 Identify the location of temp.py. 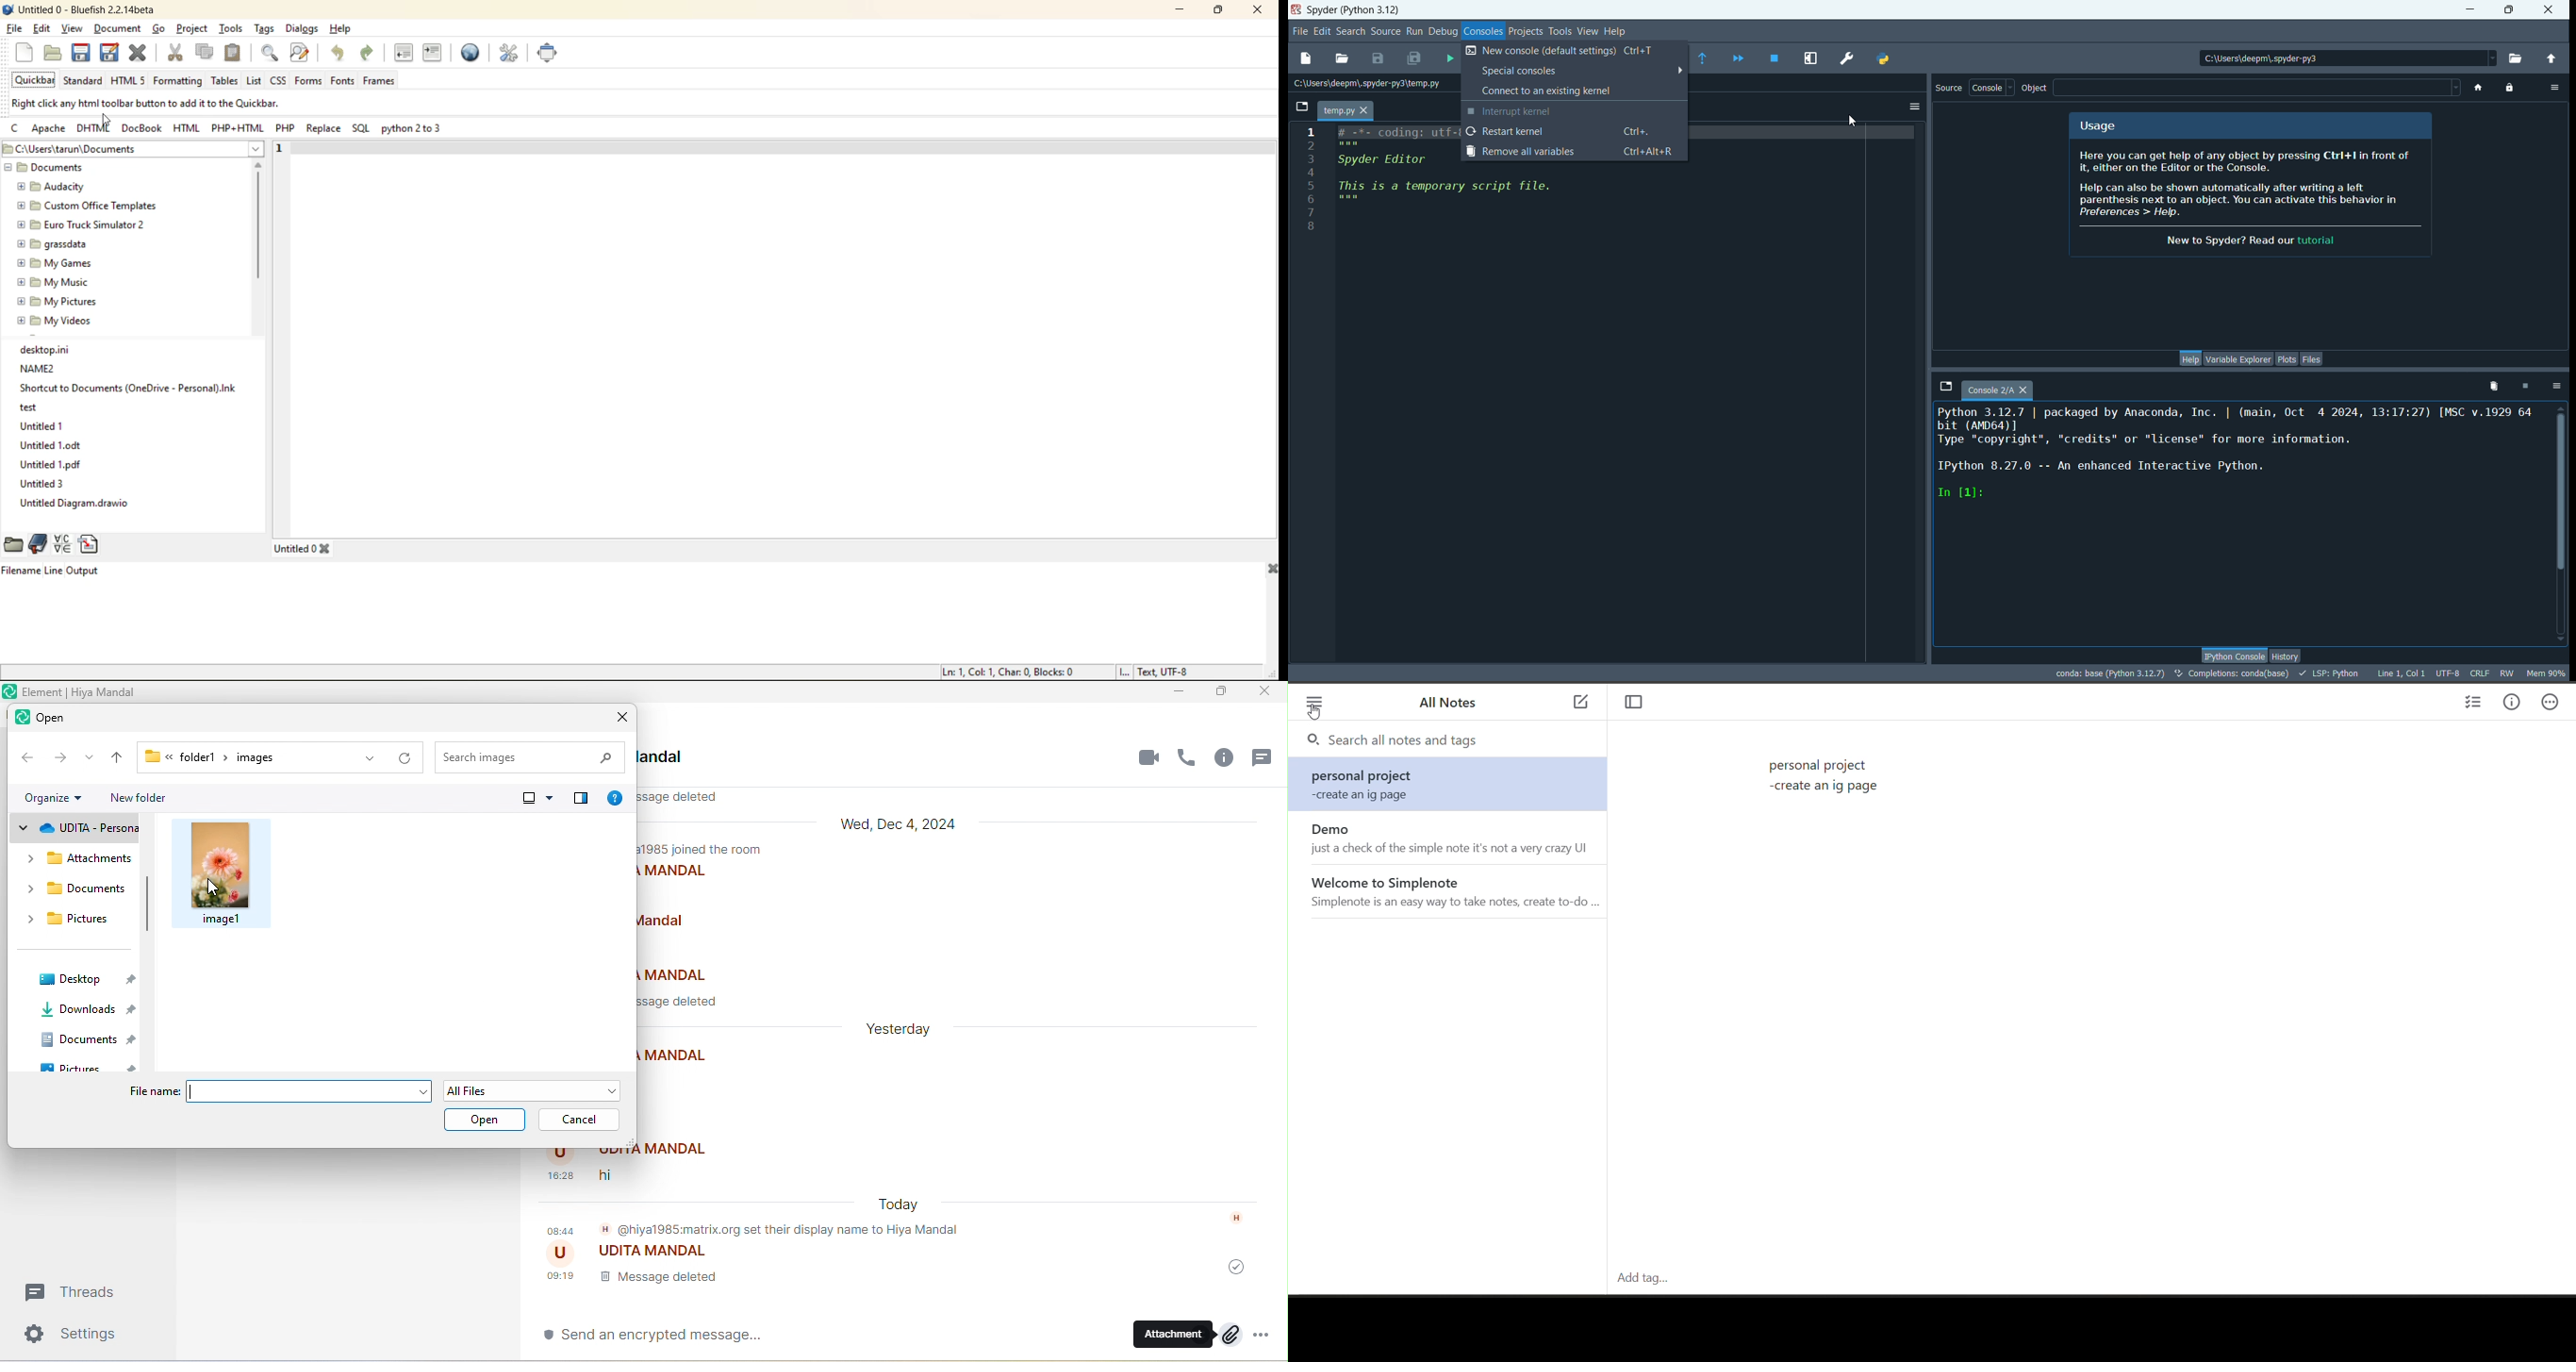
(1345, 111).